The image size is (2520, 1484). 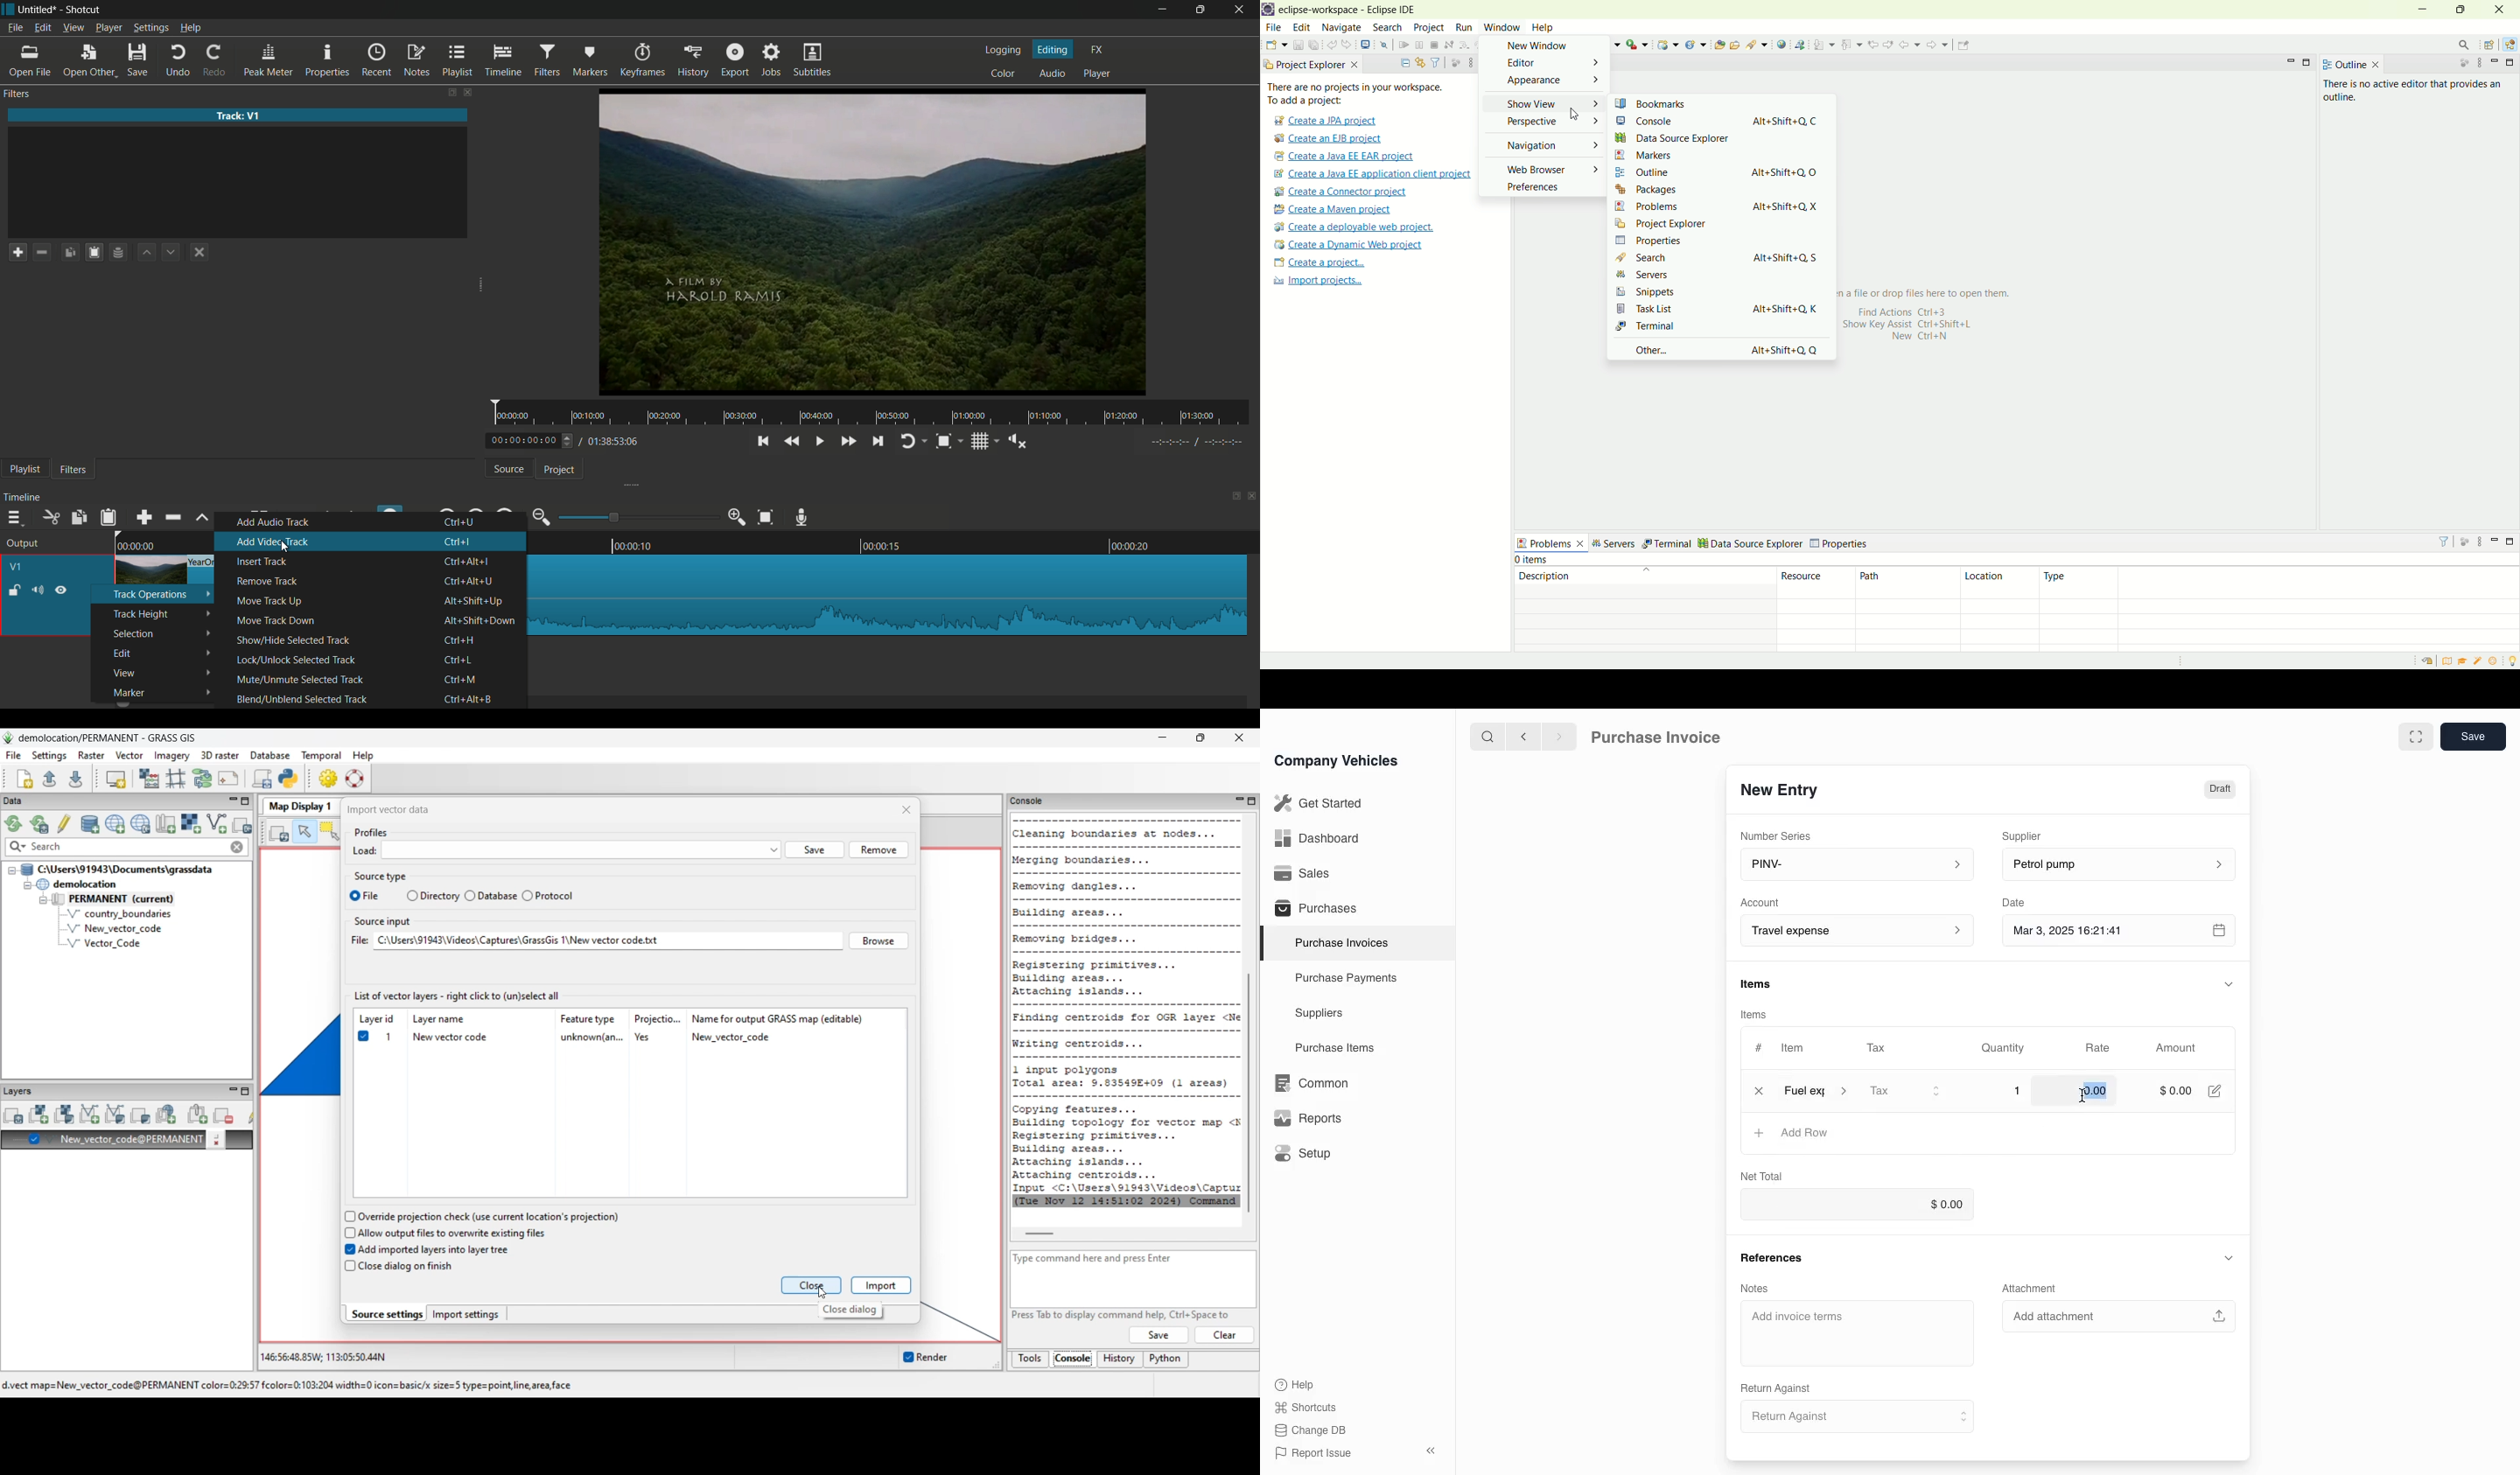 I want to click on cut, so click(x=52, y=518).